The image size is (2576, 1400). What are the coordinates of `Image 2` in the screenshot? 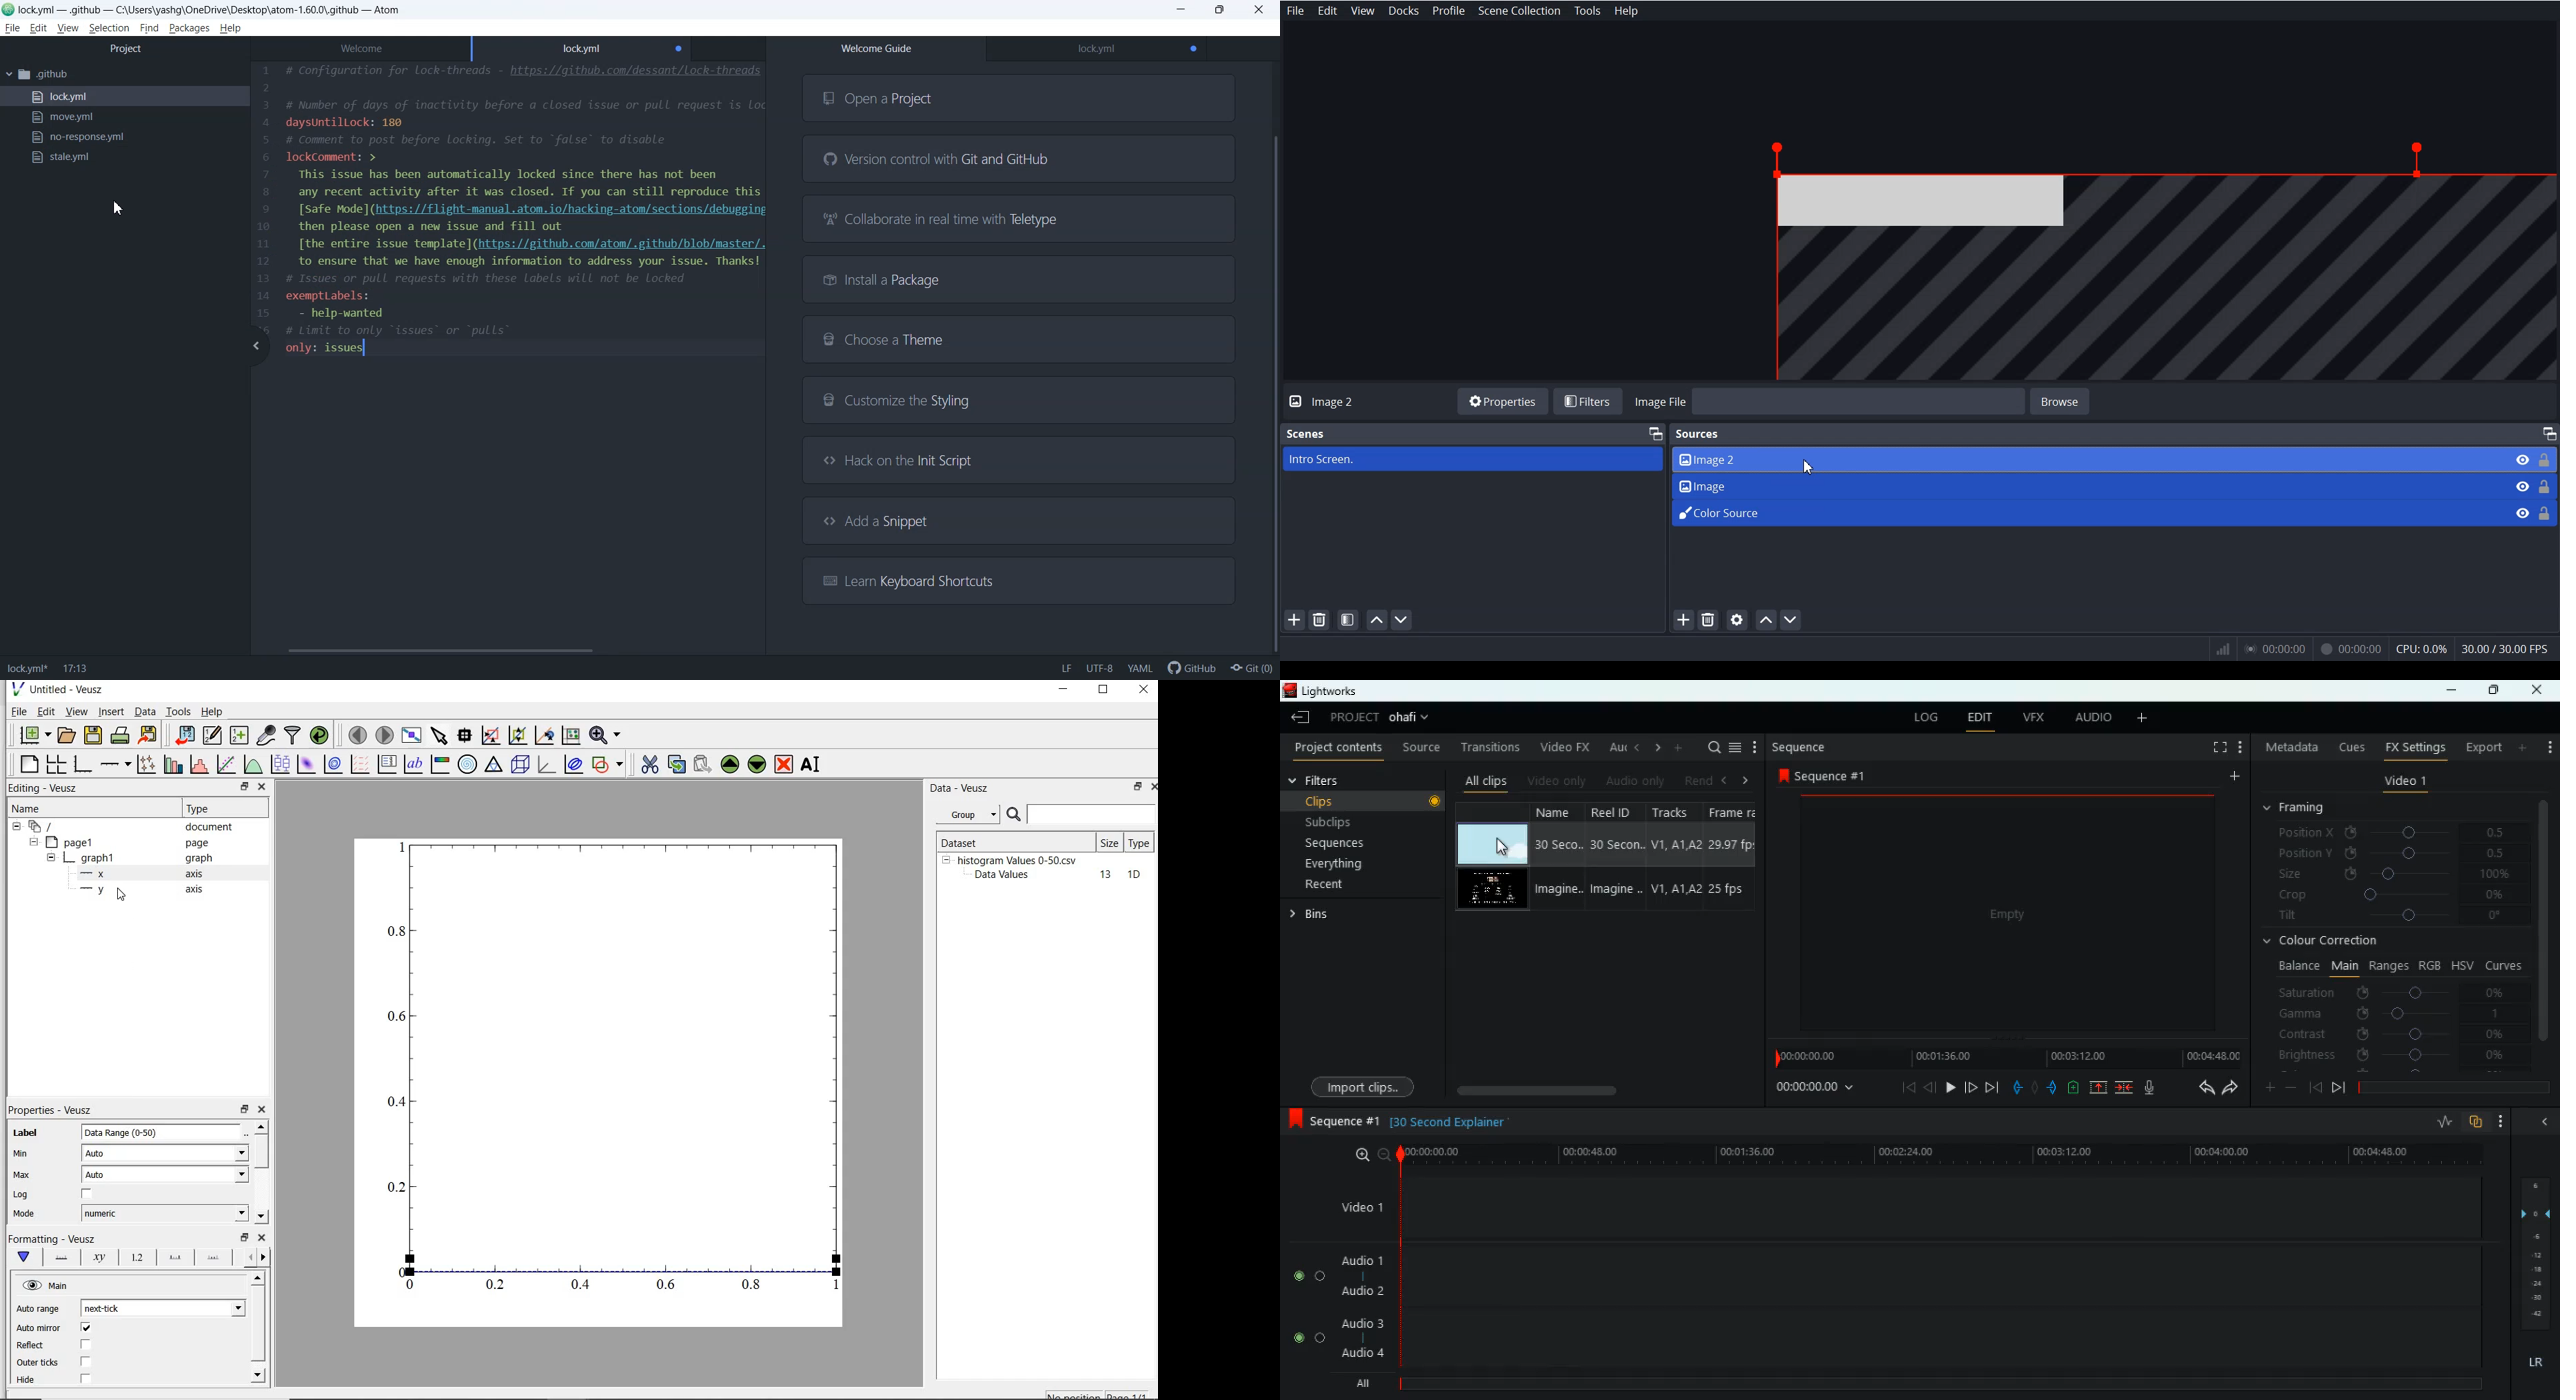 It's located at (1338, 402).